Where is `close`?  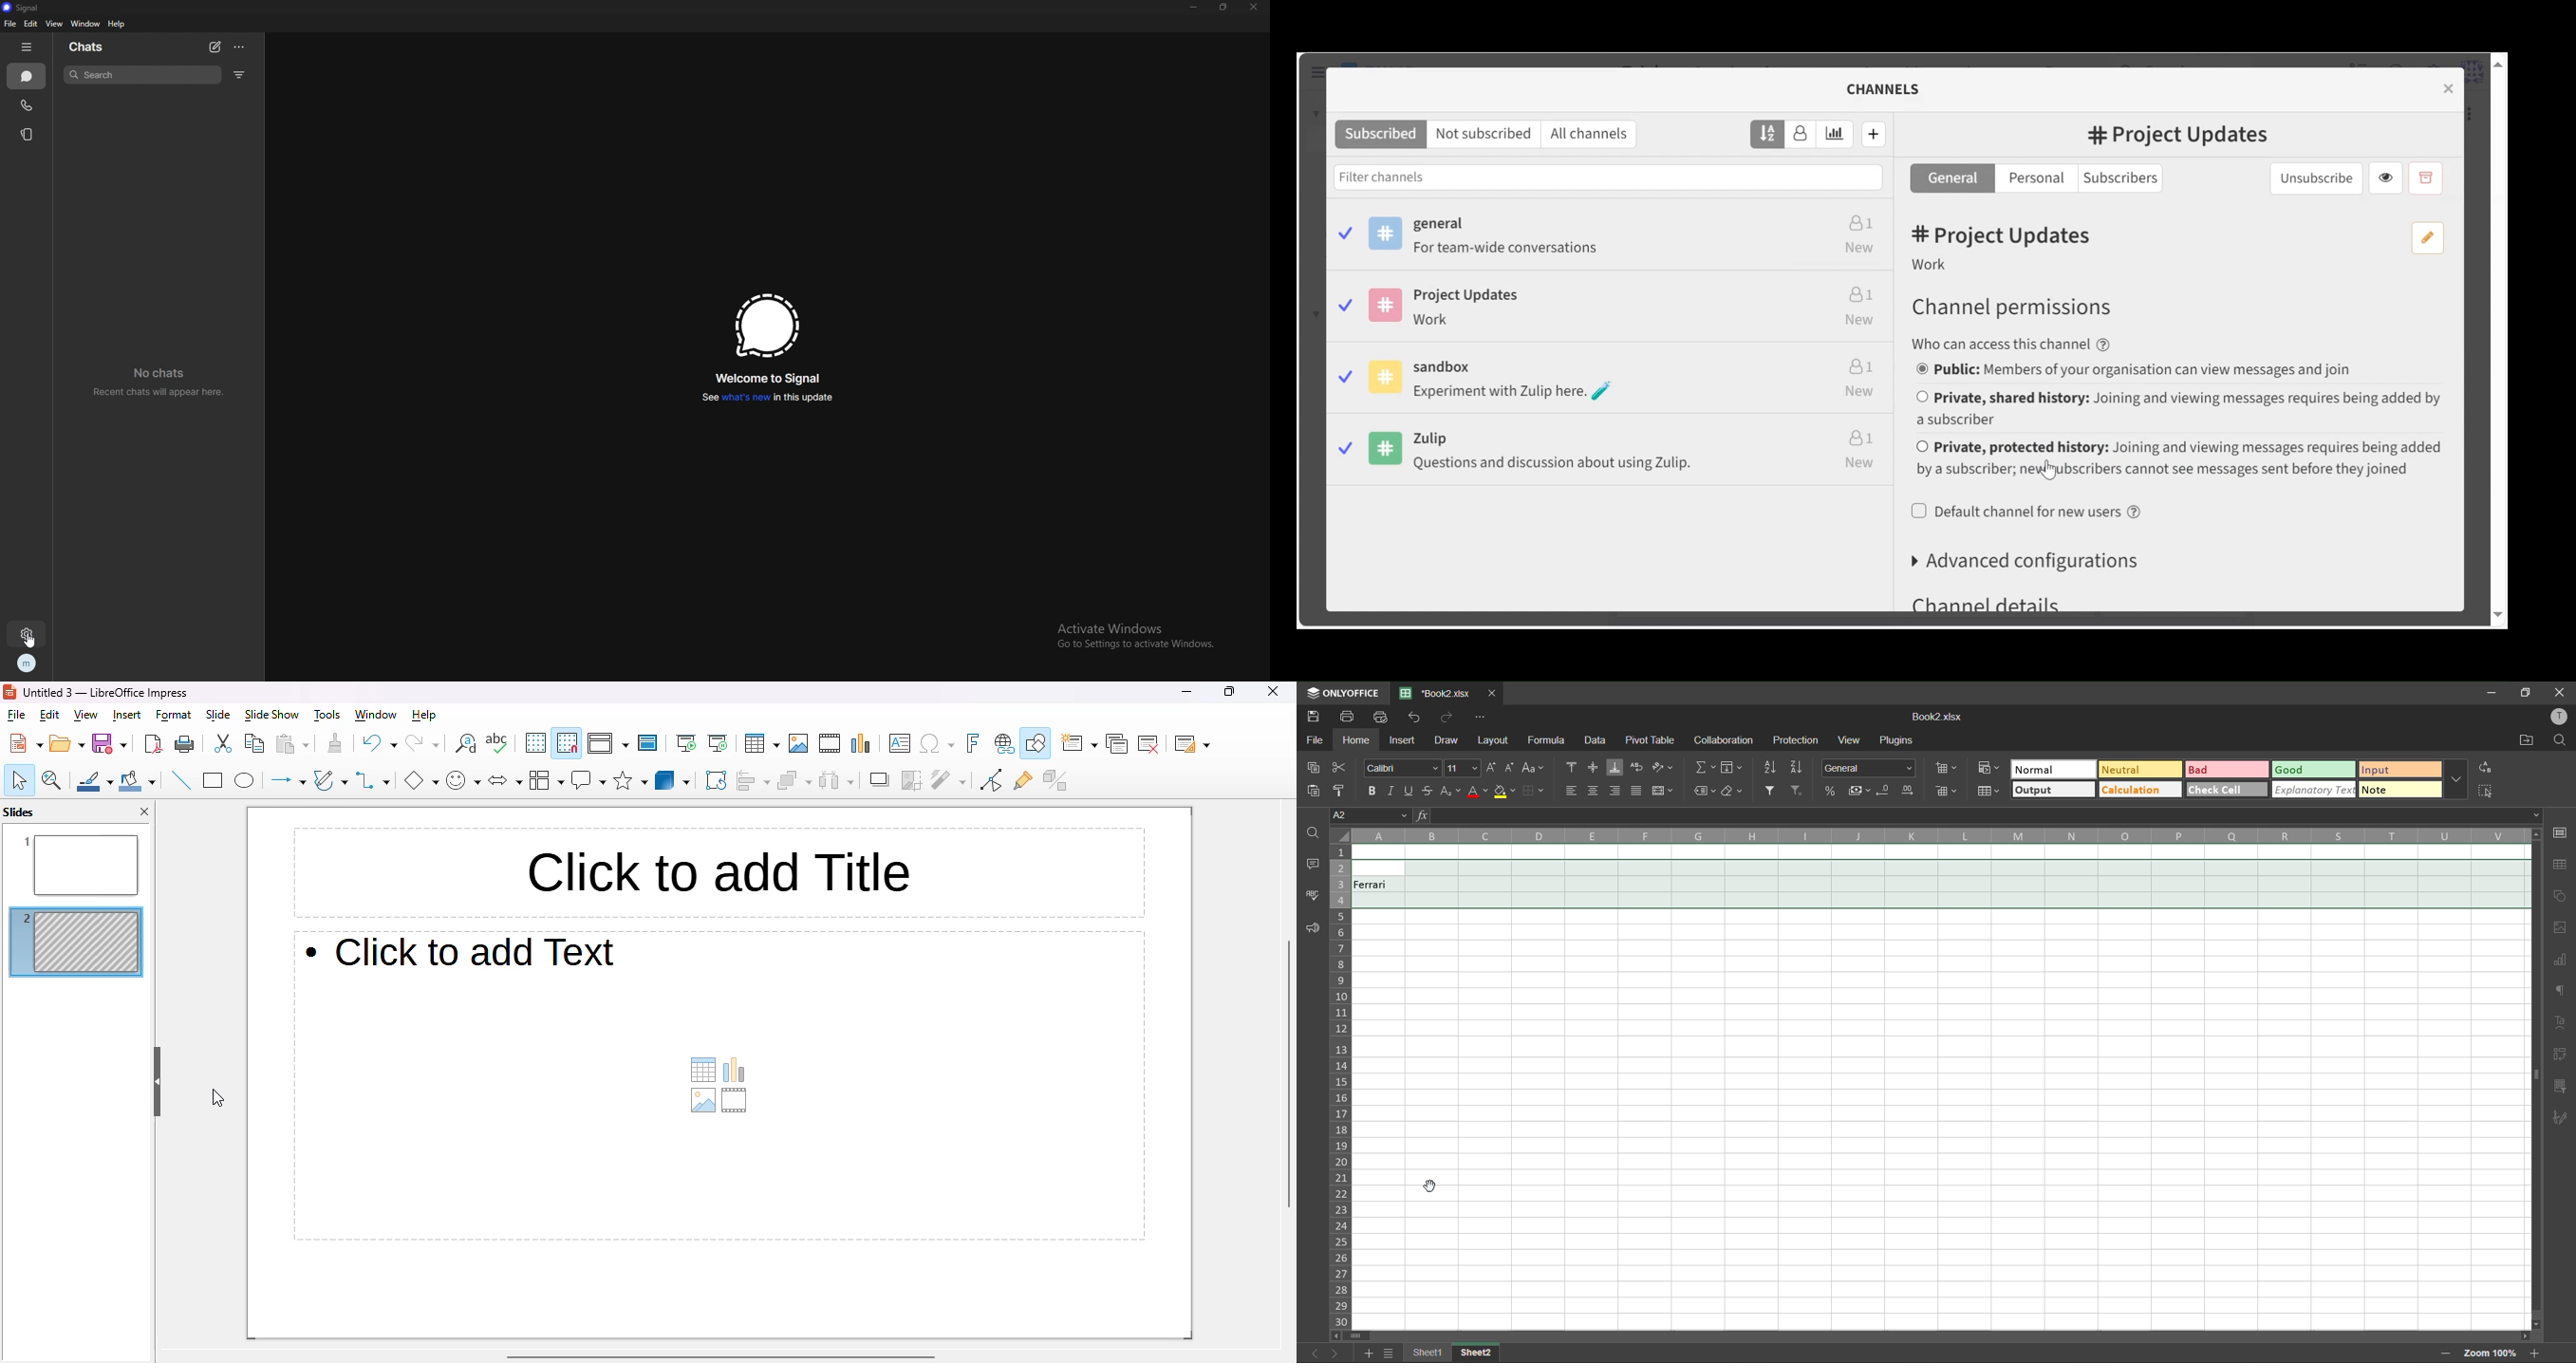
close is located at coordinates (2458, 93).